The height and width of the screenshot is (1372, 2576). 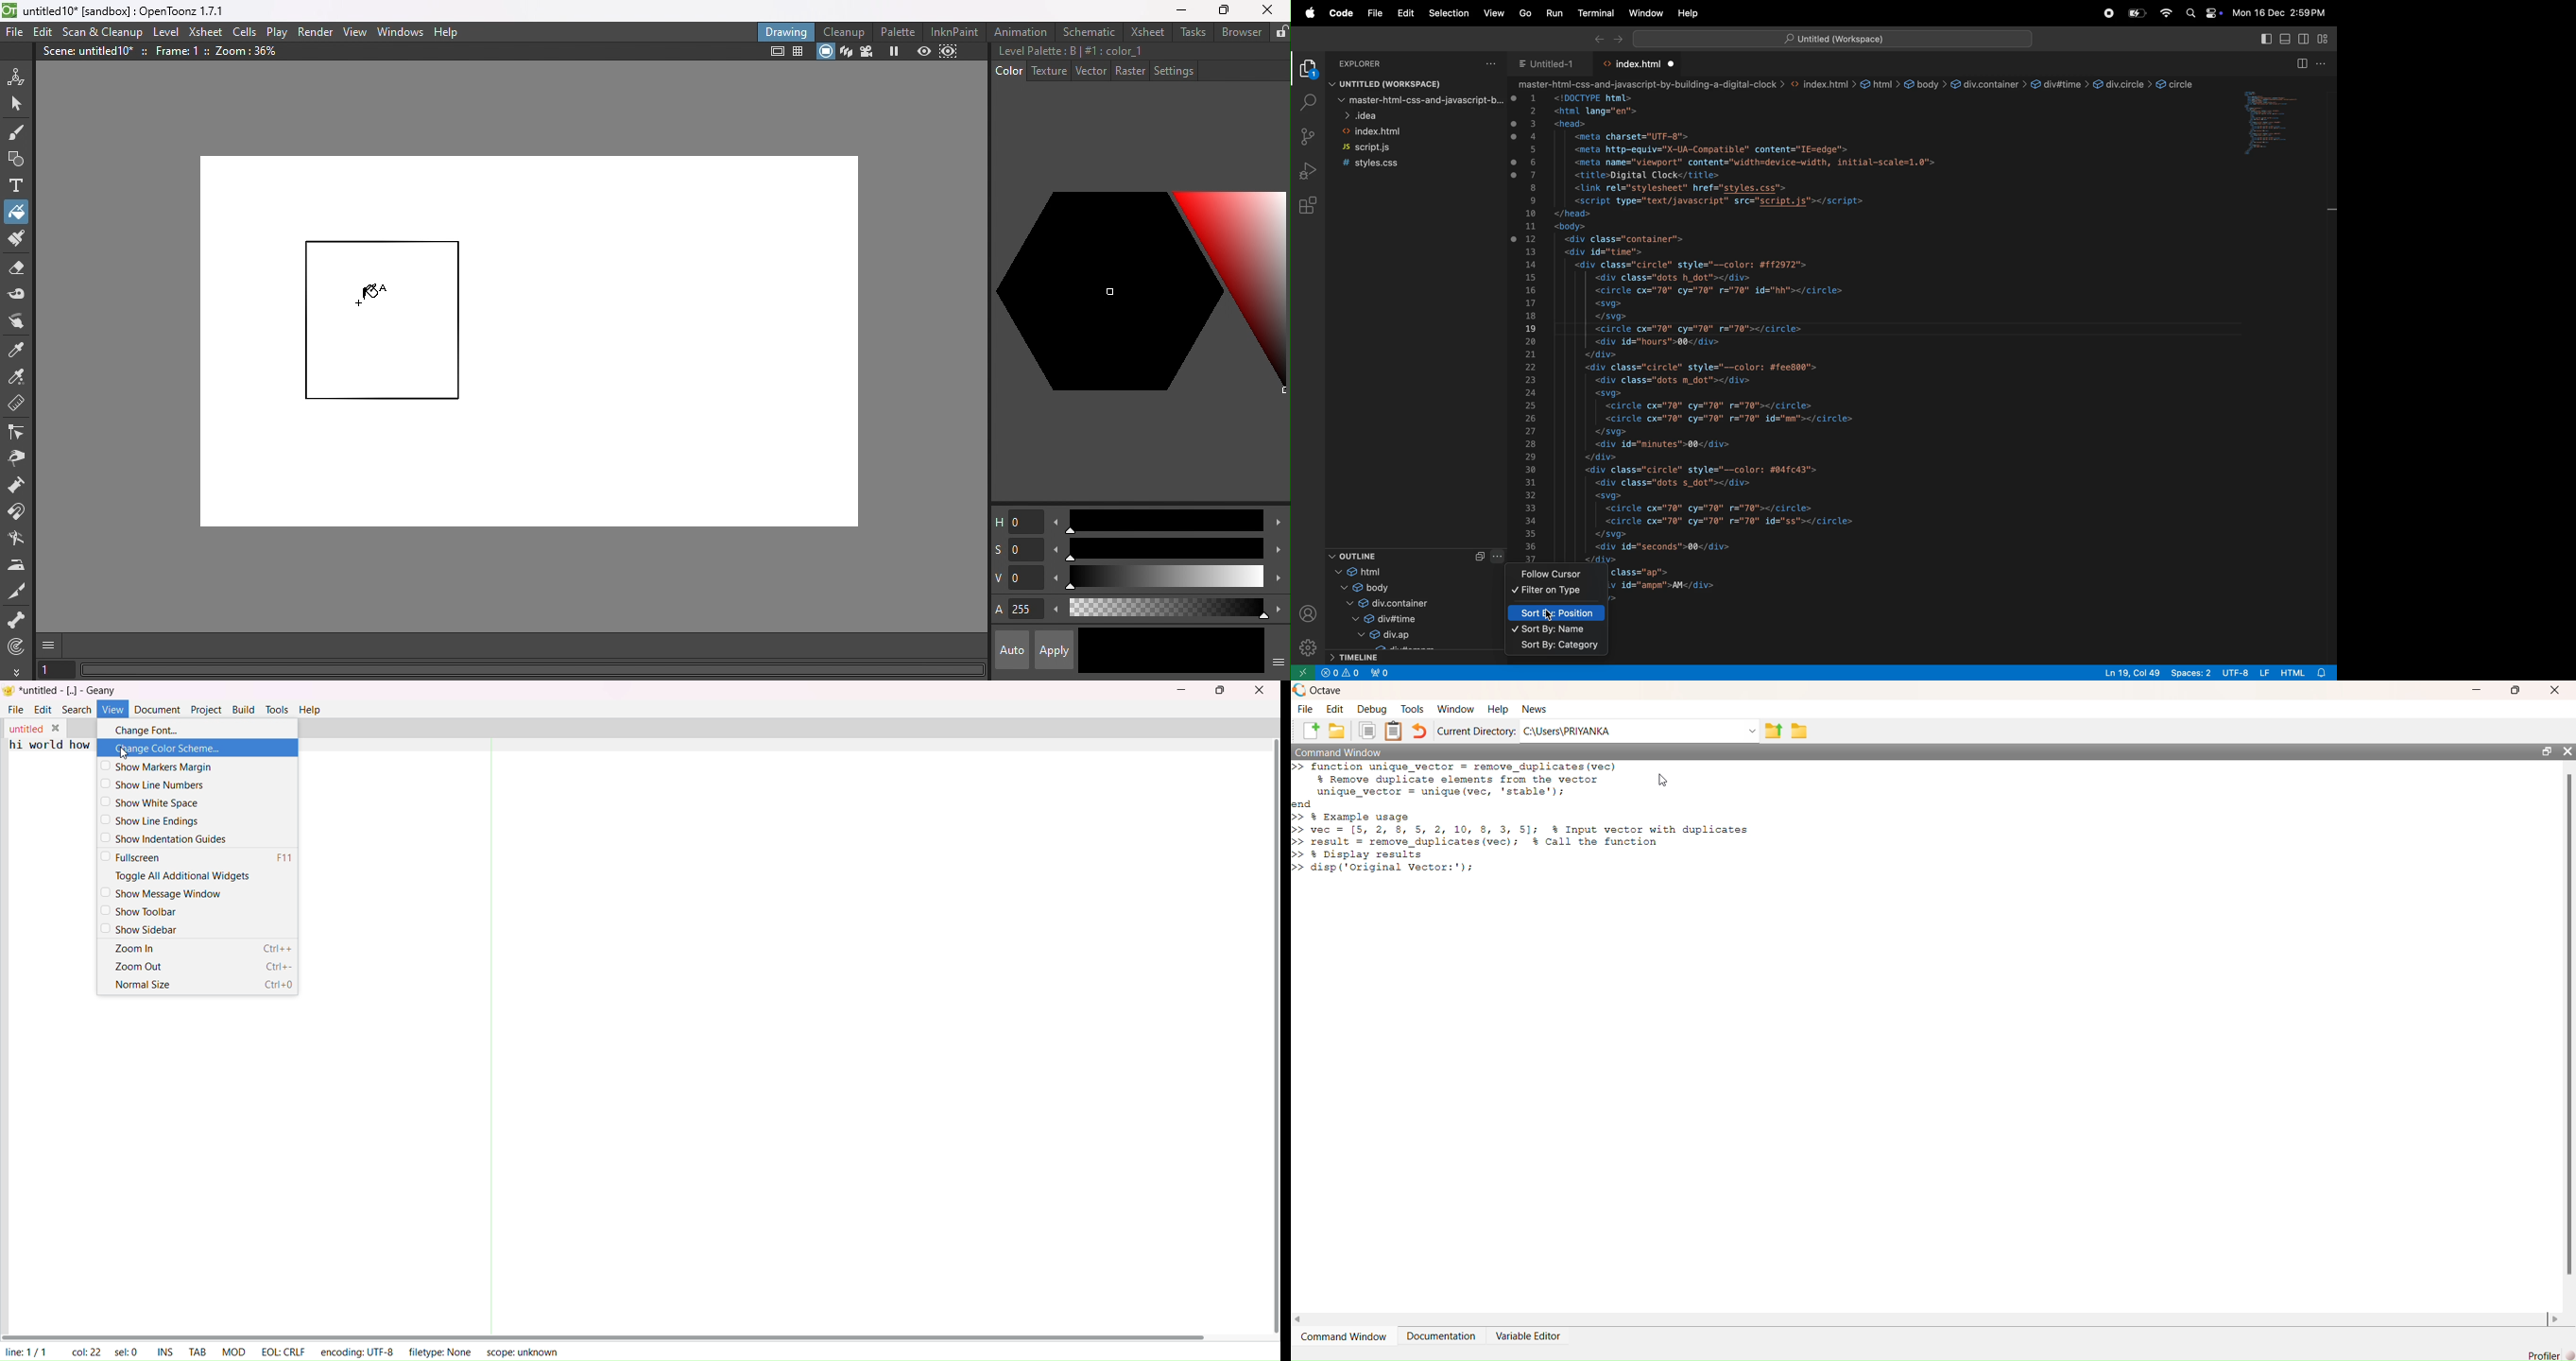 What do you see at coordinates (1643, 13) in the screenshot?
I see `window` at bounding box center [1643, 13].